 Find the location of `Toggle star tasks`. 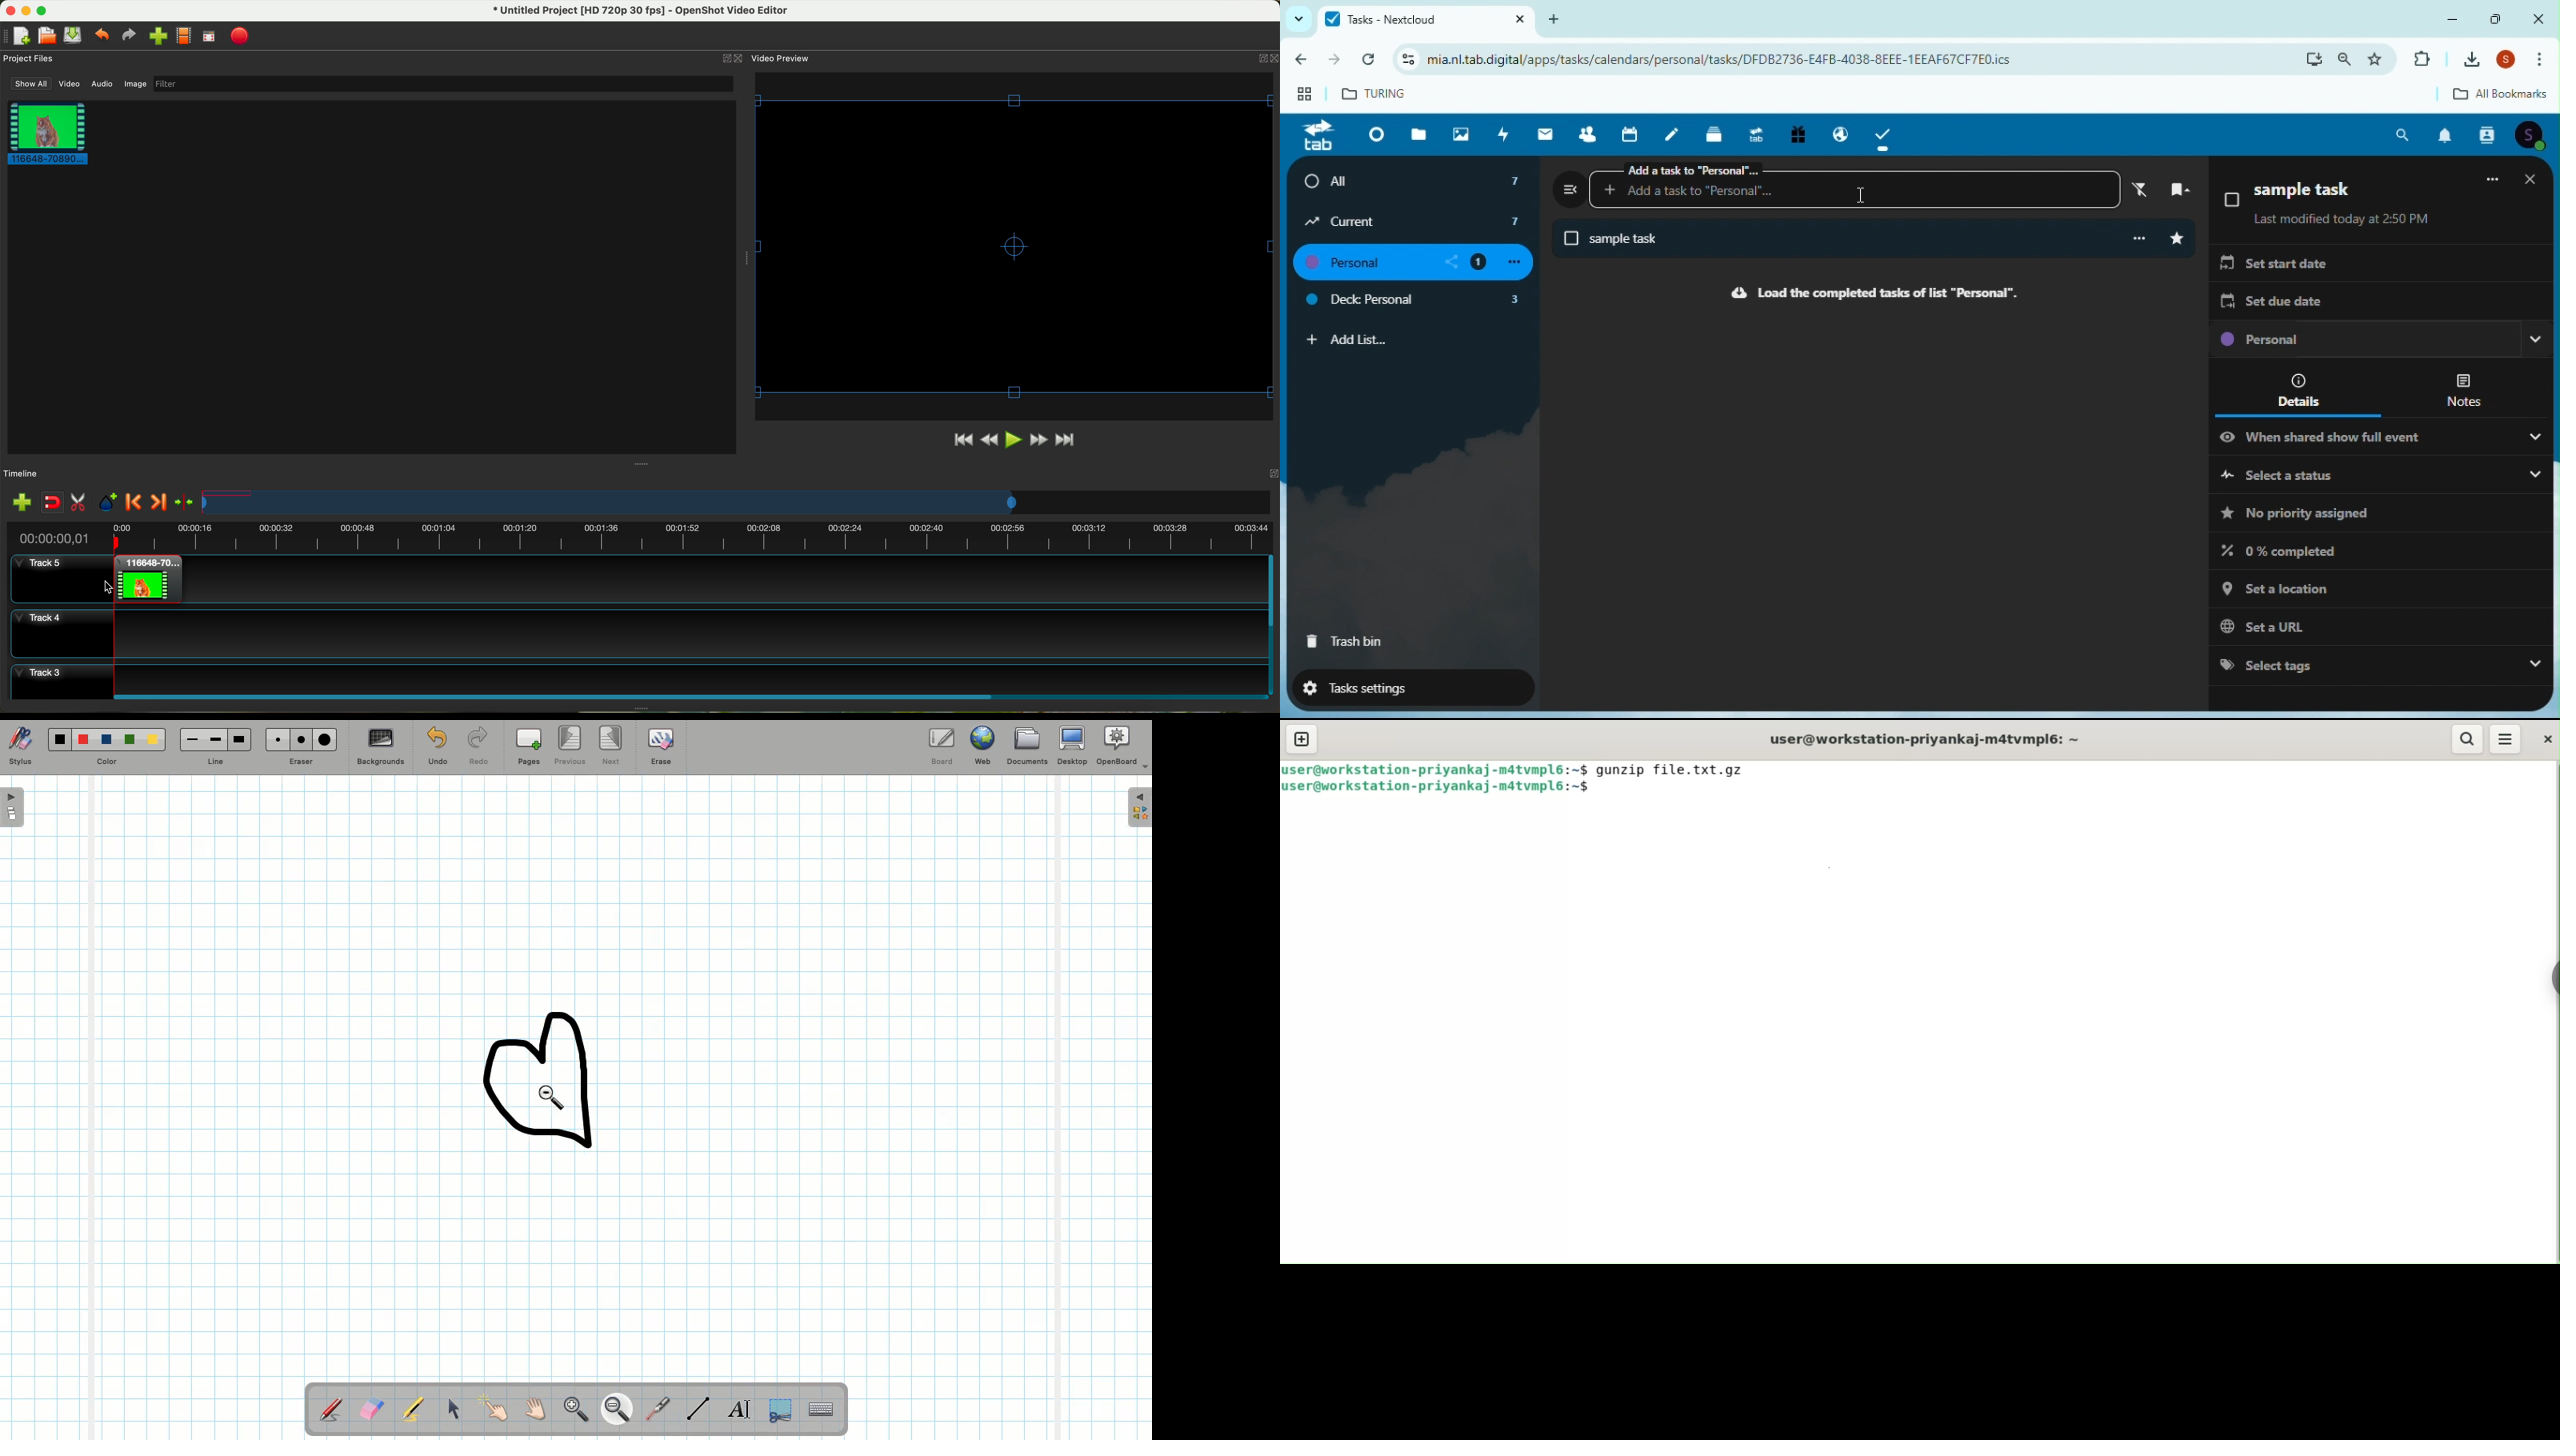

Toggle star tasks is located at coordinates (2177, 239).